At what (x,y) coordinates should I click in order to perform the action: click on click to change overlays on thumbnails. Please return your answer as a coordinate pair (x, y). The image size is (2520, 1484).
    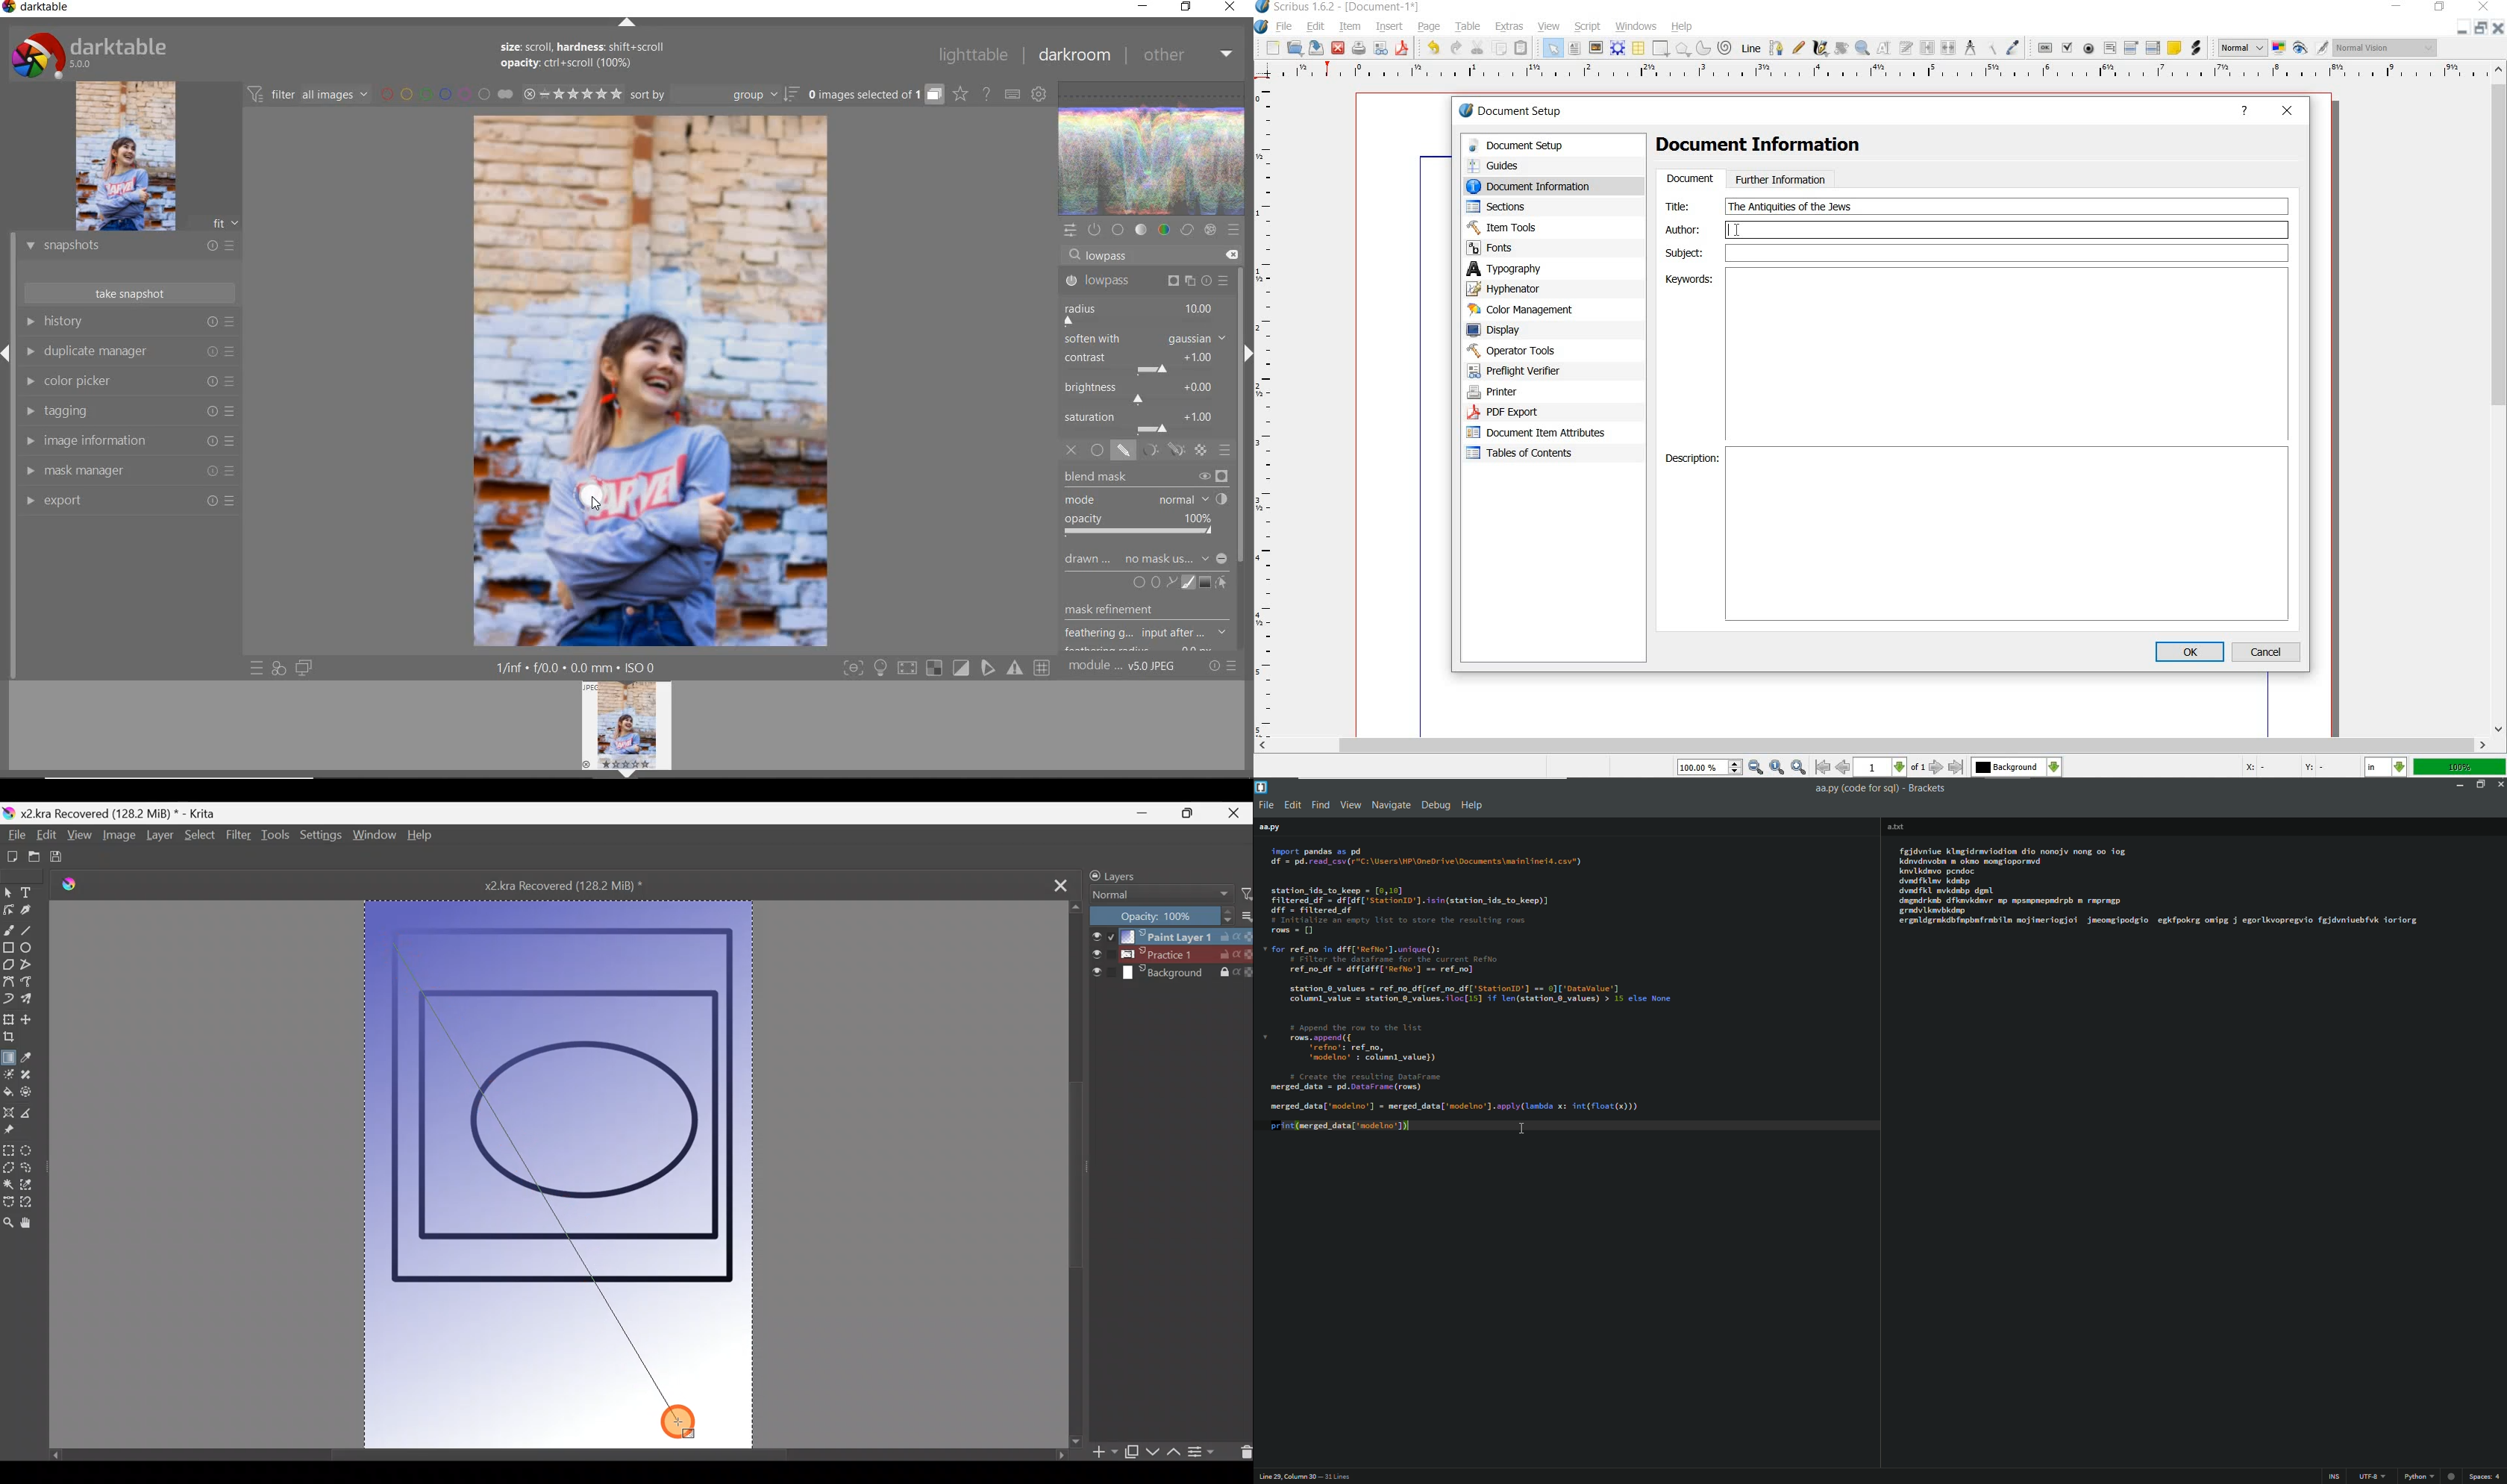
    Looking at the image, I should click on (960, 93).